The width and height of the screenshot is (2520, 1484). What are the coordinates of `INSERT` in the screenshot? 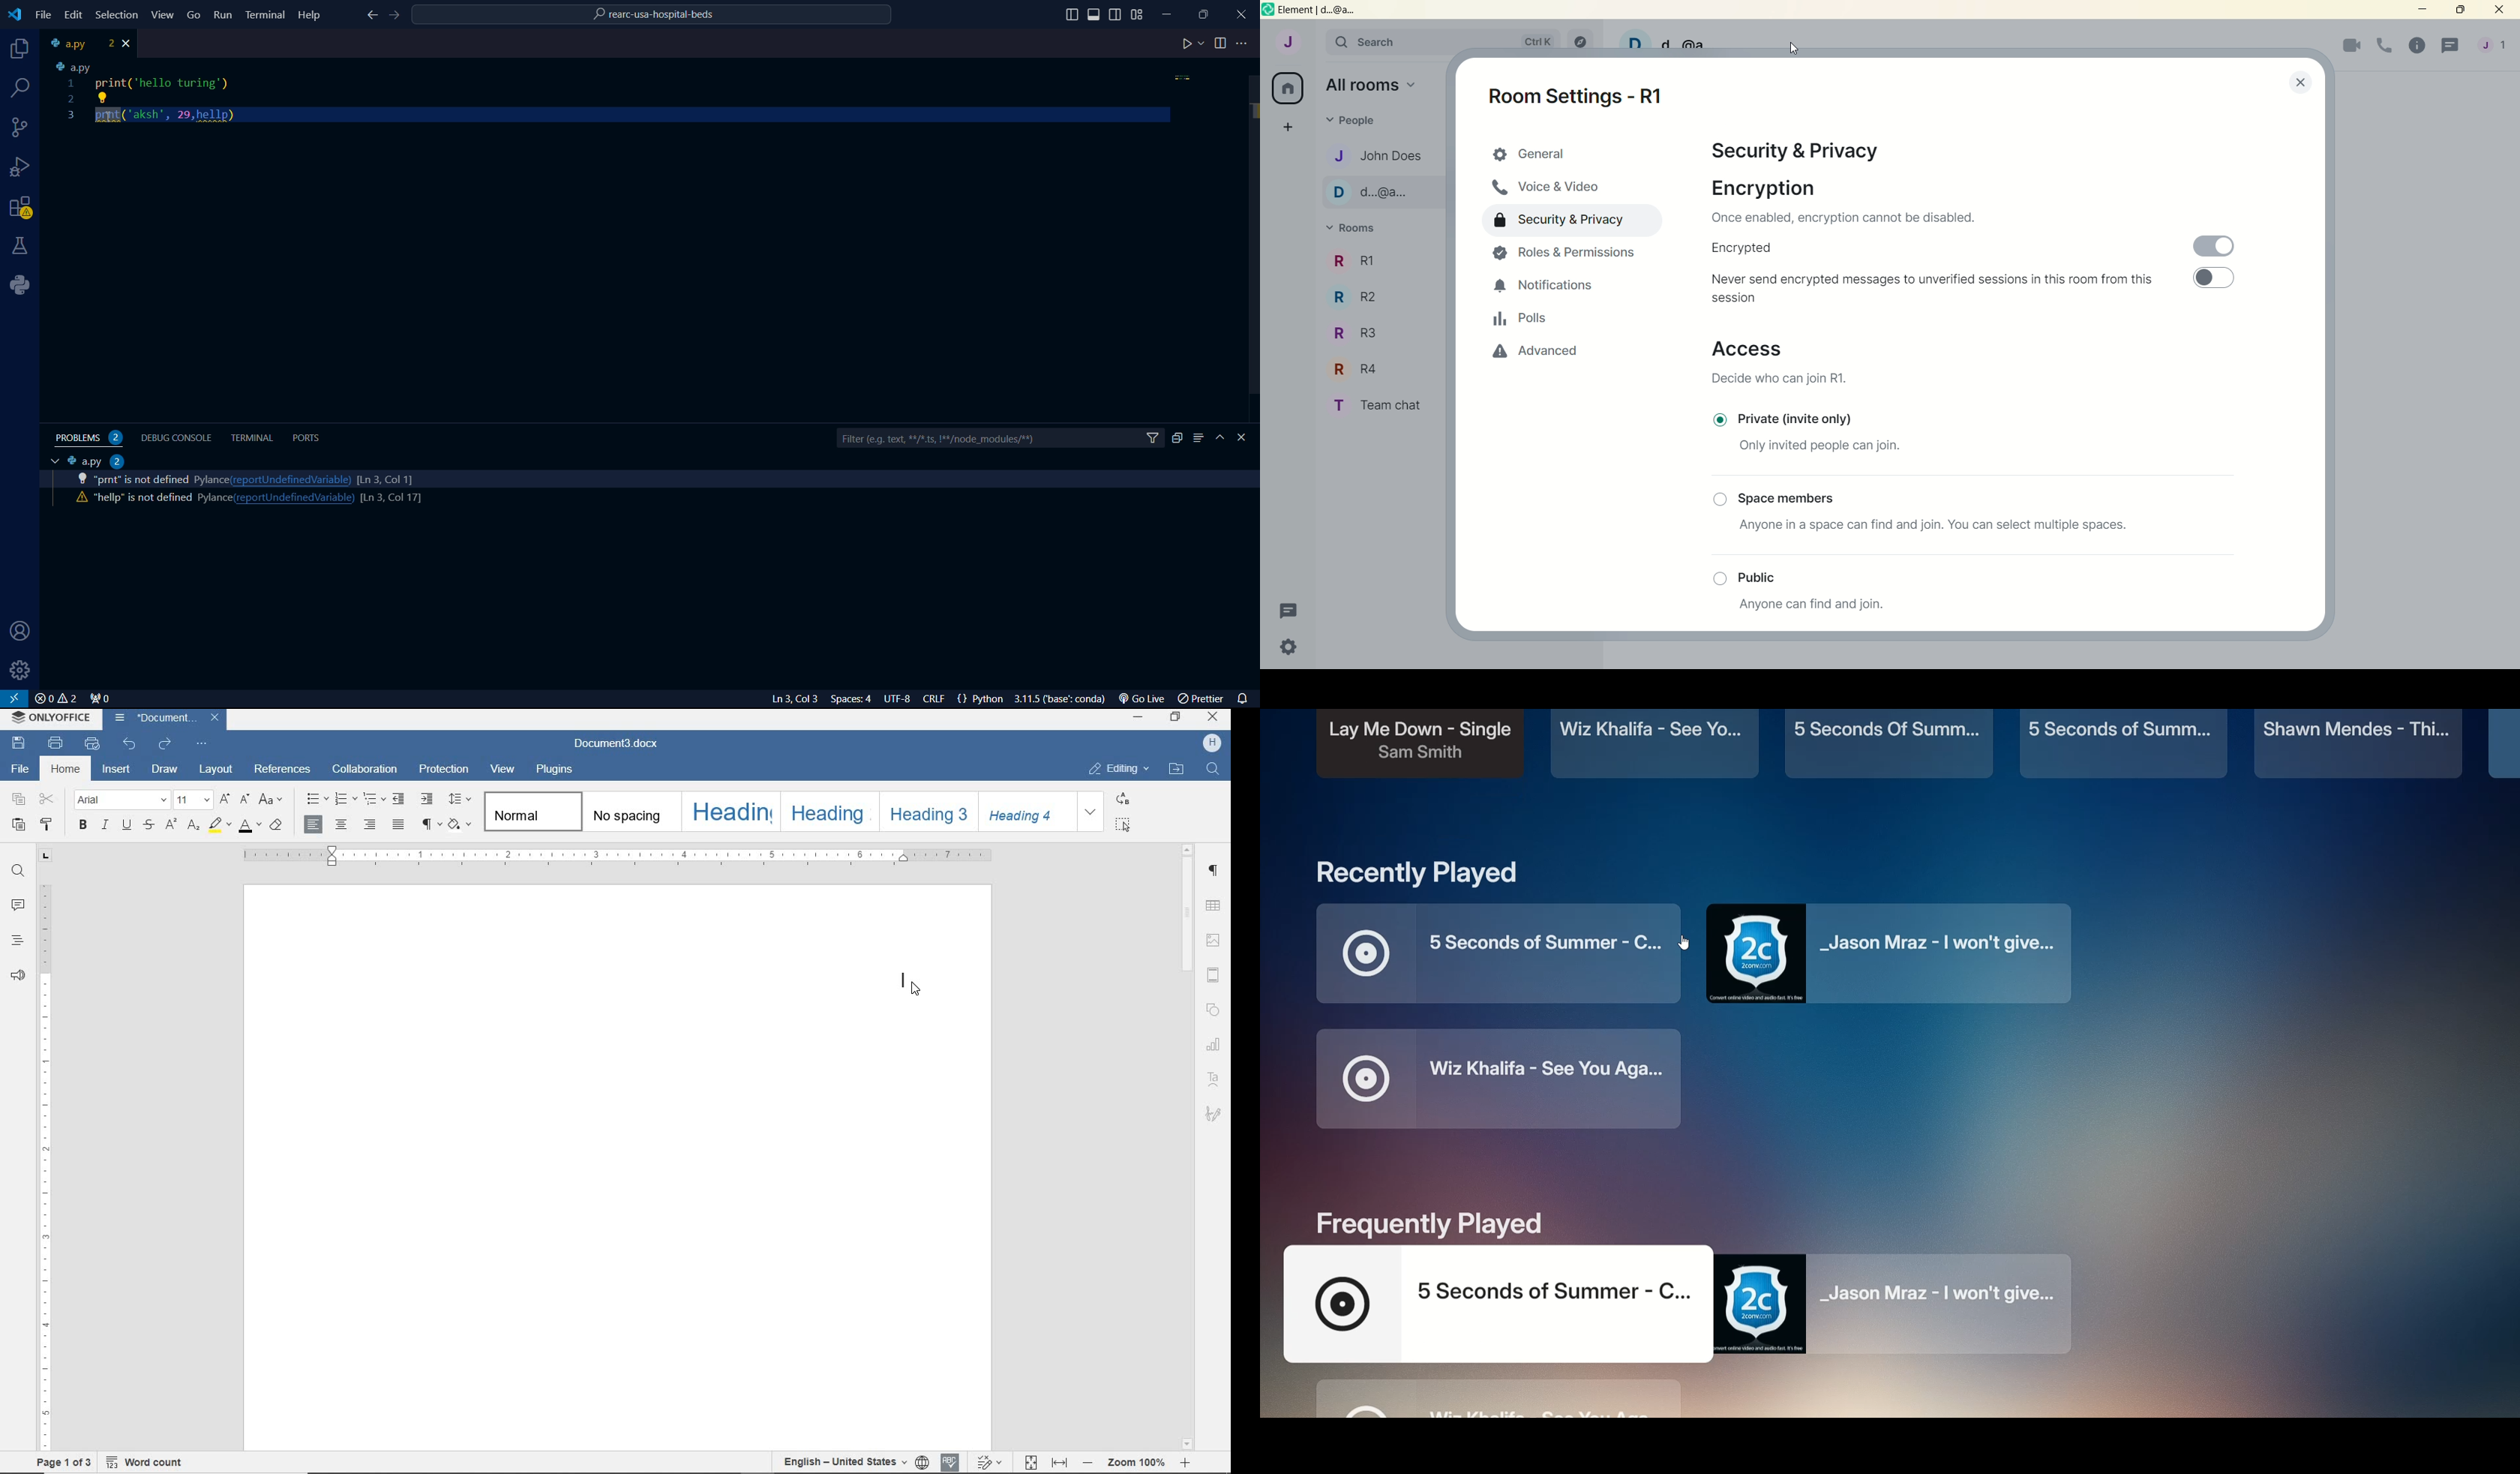 It's located at (117, 771).